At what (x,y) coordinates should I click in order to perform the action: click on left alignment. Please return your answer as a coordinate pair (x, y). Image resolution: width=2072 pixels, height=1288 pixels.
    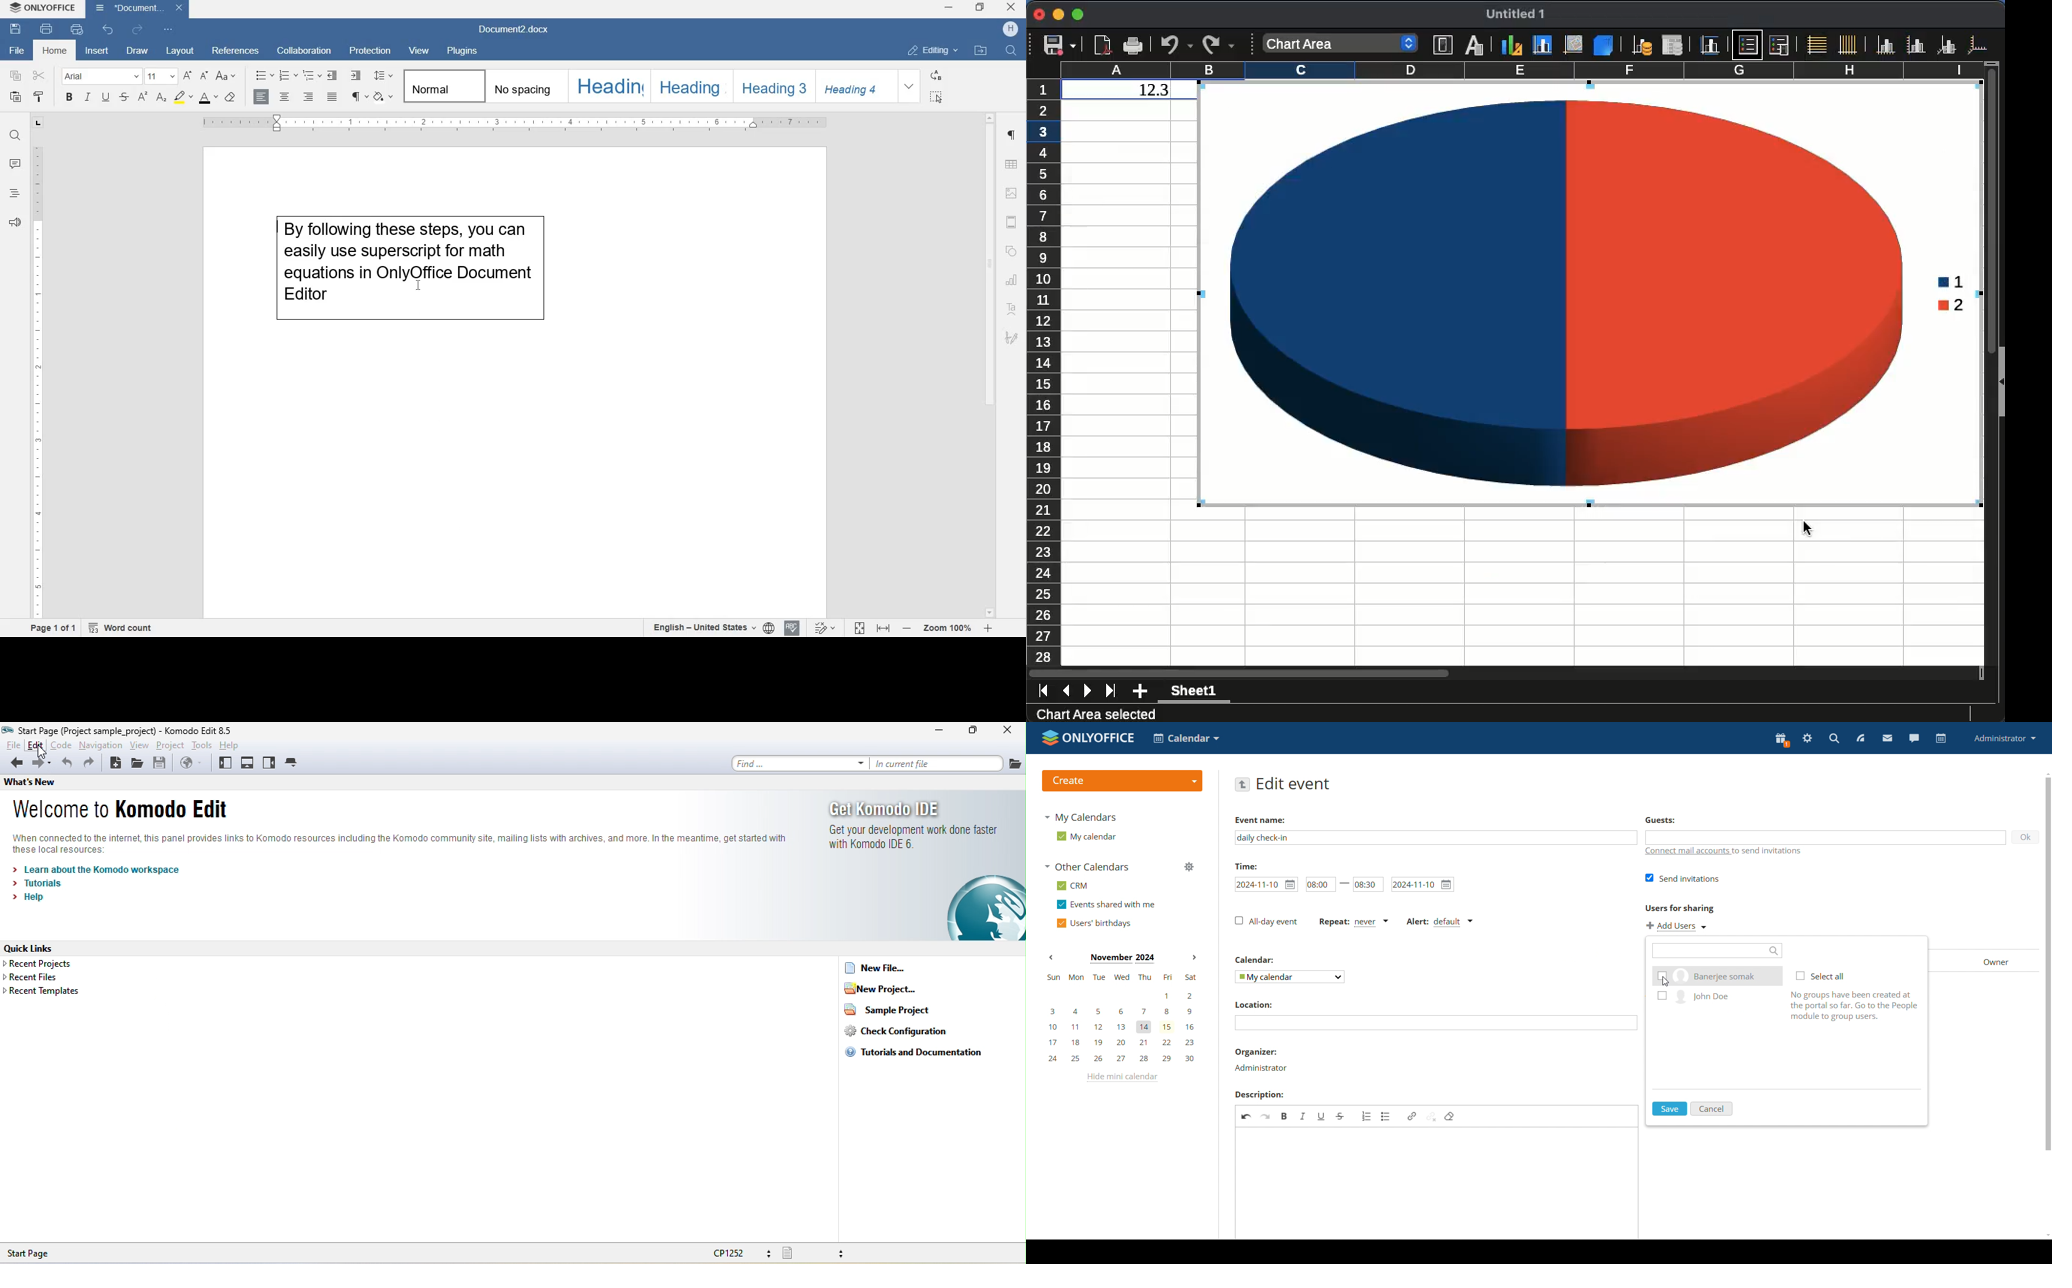
    Looking at the image, I should click on (260, 98).